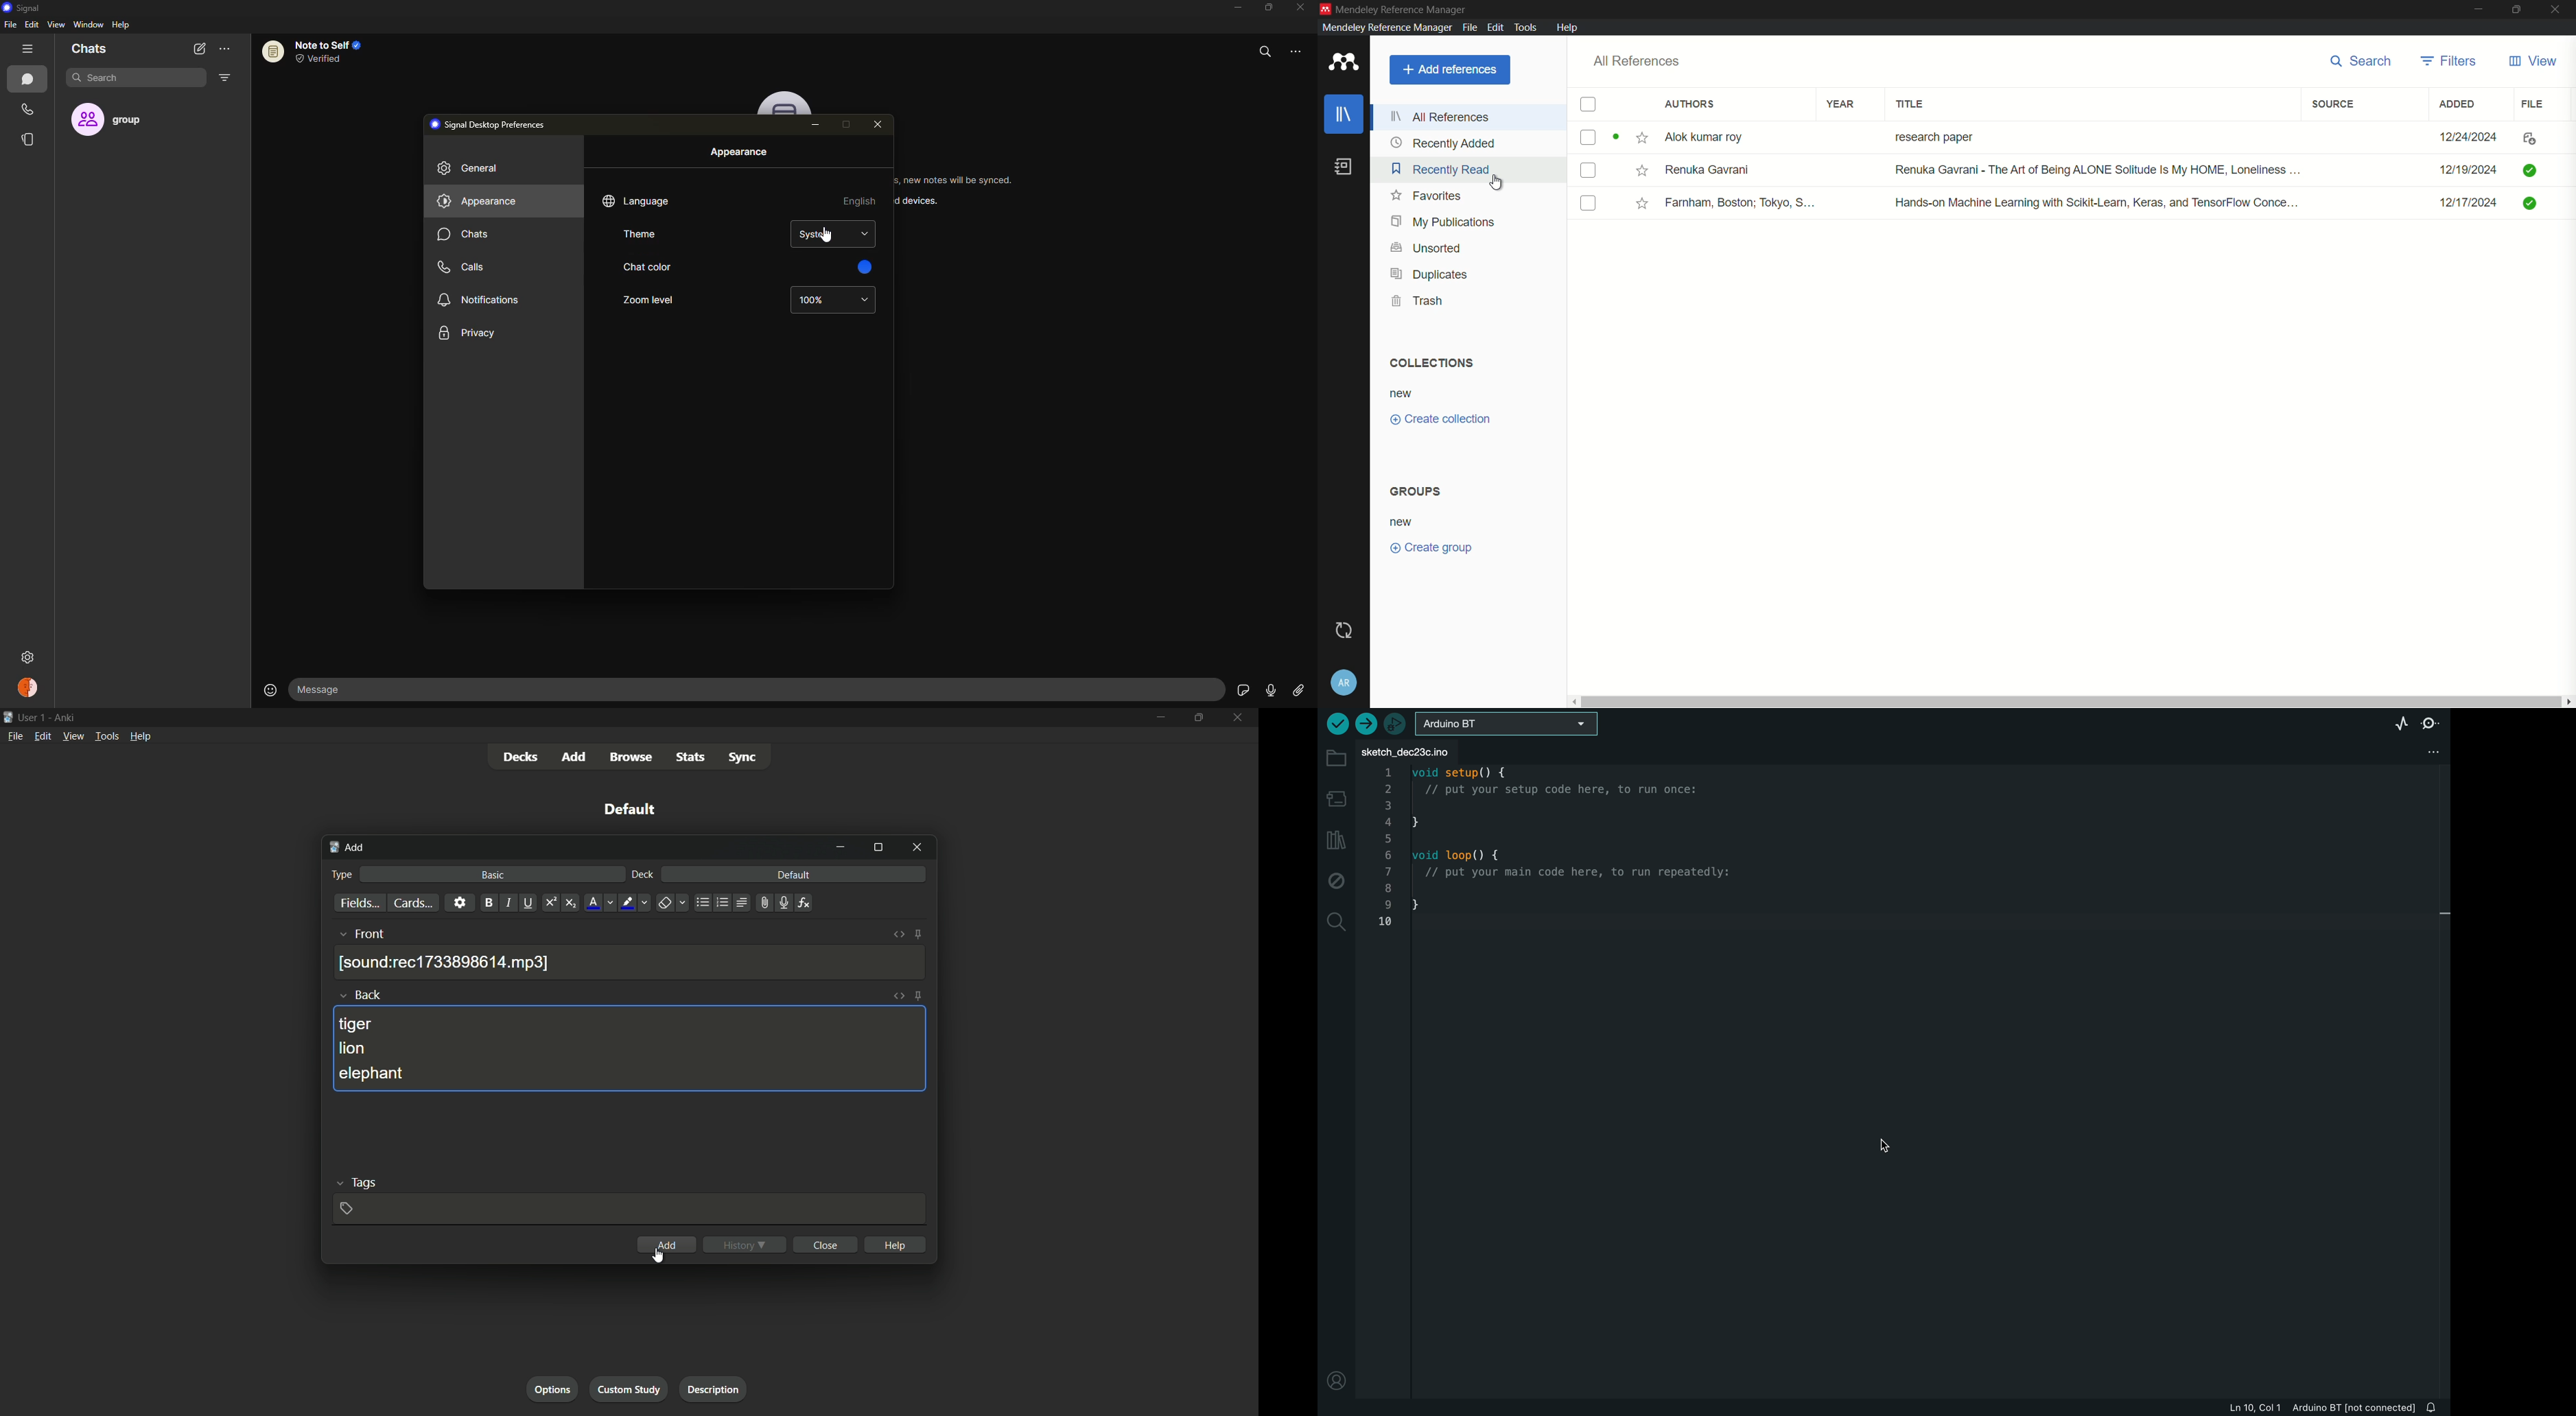 Image resolution: width=2576 pixels, height=1428 pixels. What do you see at coordinates (369, 1073) in the screenshot?
I see `elephant` at bounding box center [369, 1073].